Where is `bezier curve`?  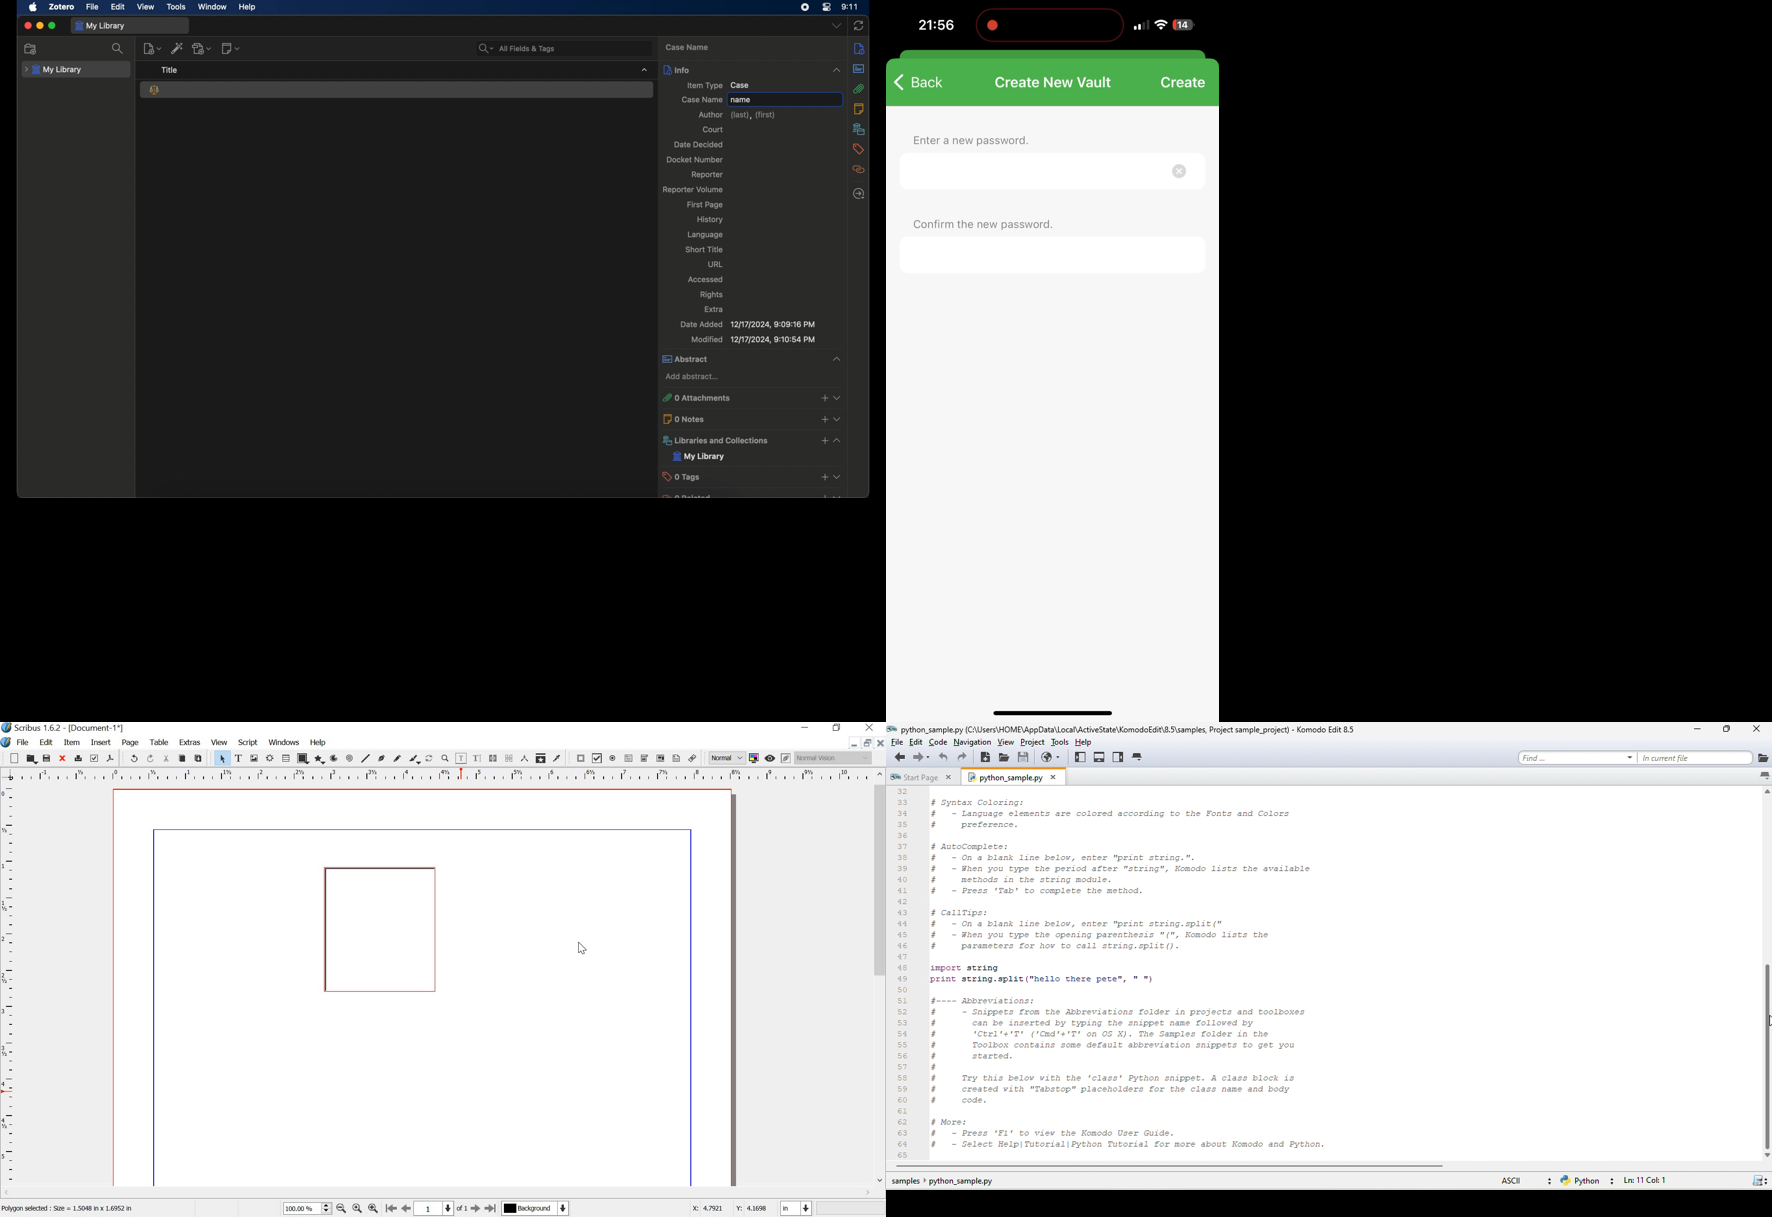 bezier curve is located at coordinates (383, 758).